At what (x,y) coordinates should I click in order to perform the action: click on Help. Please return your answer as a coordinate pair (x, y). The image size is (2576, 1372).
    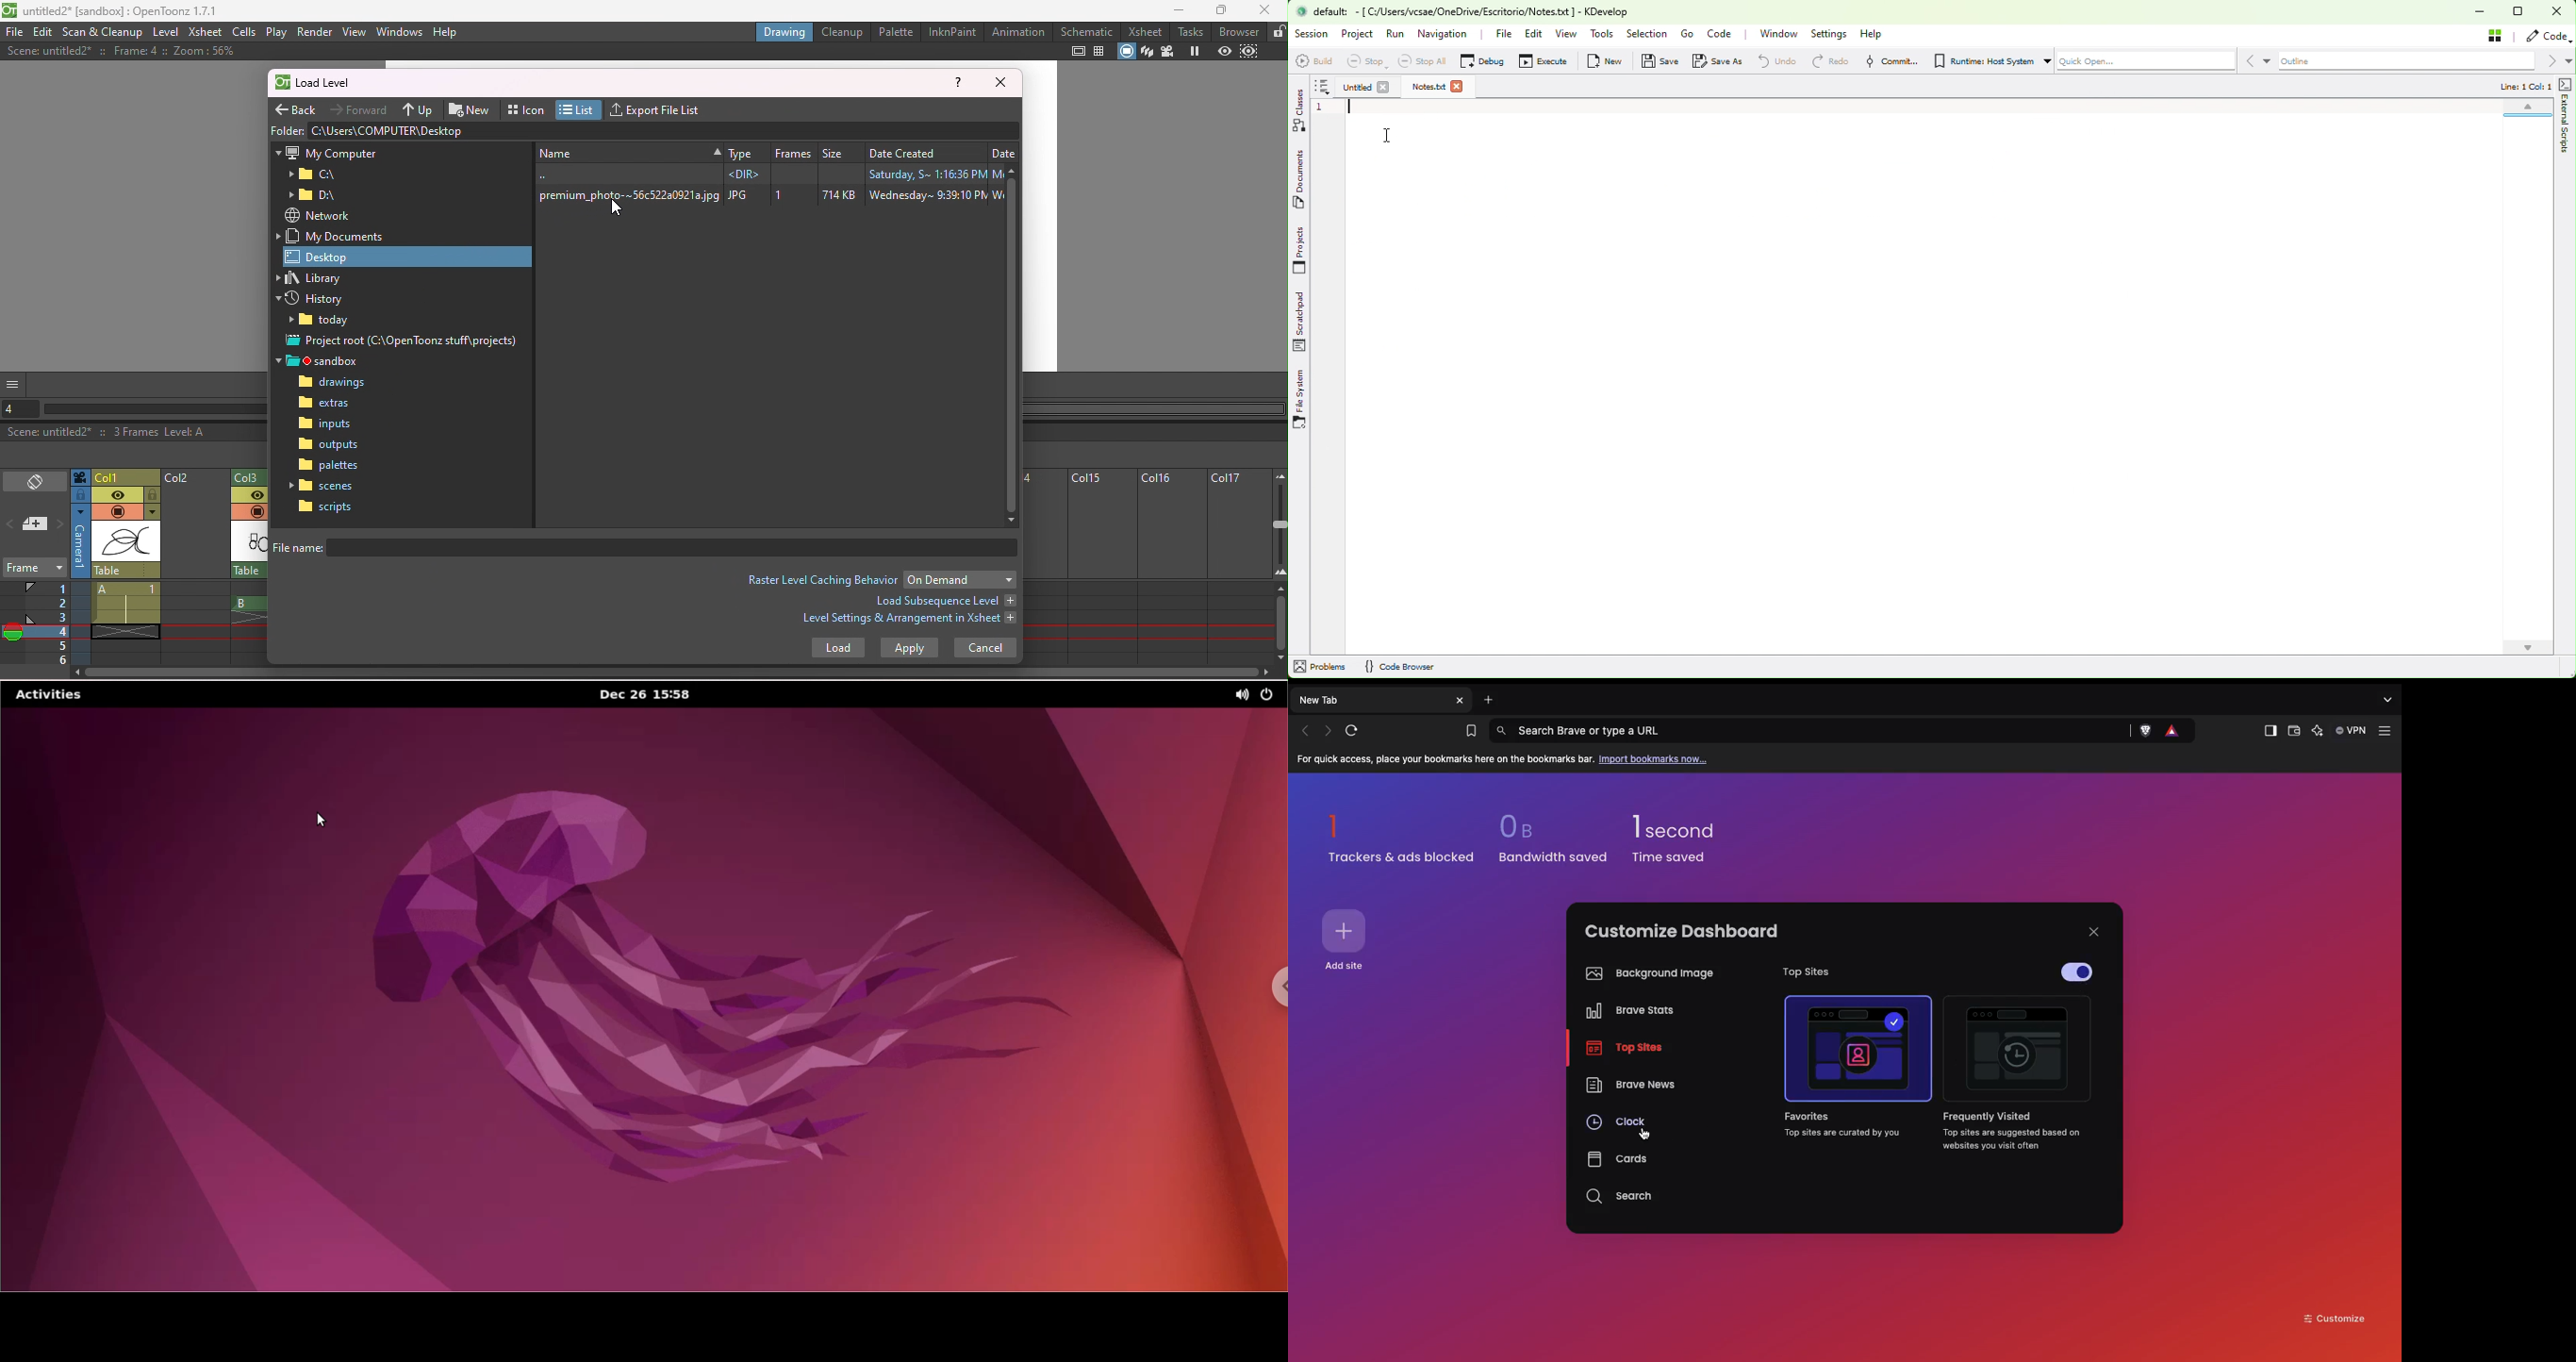
    Looking at the image, I should click on (959, 84).